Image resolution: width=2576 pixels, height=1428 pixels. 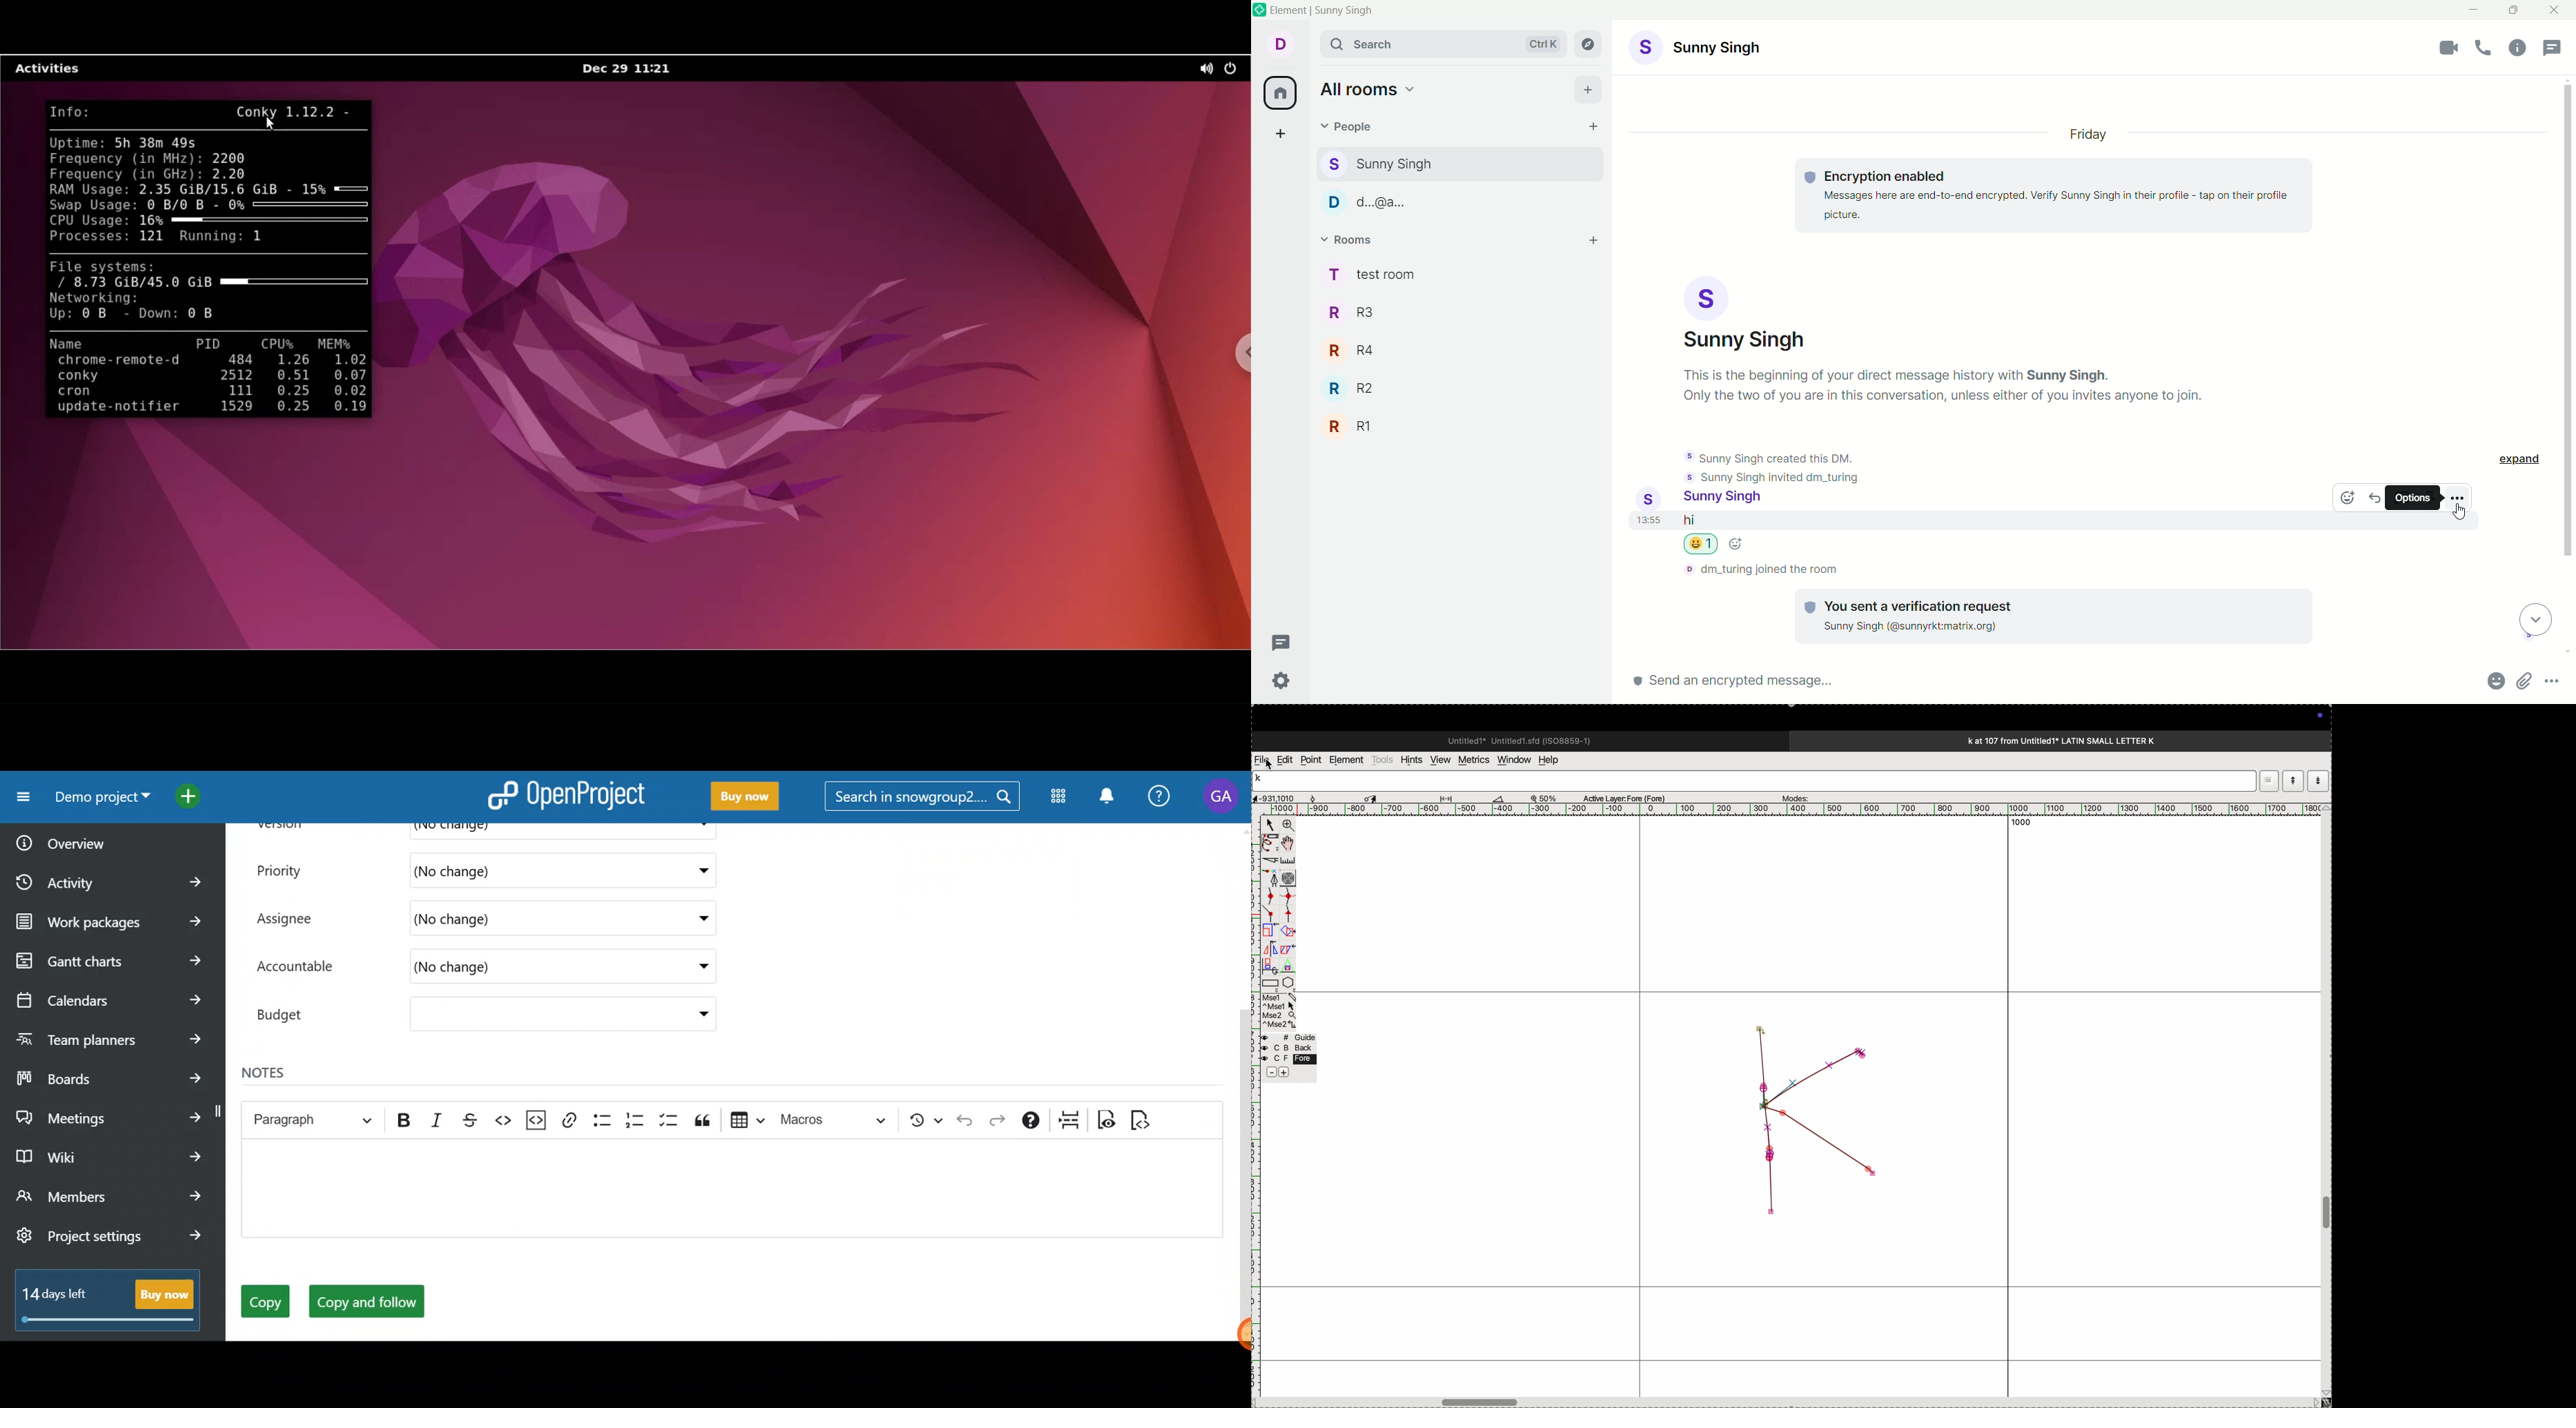 I want to click on close, so click(x=2556, y=10).